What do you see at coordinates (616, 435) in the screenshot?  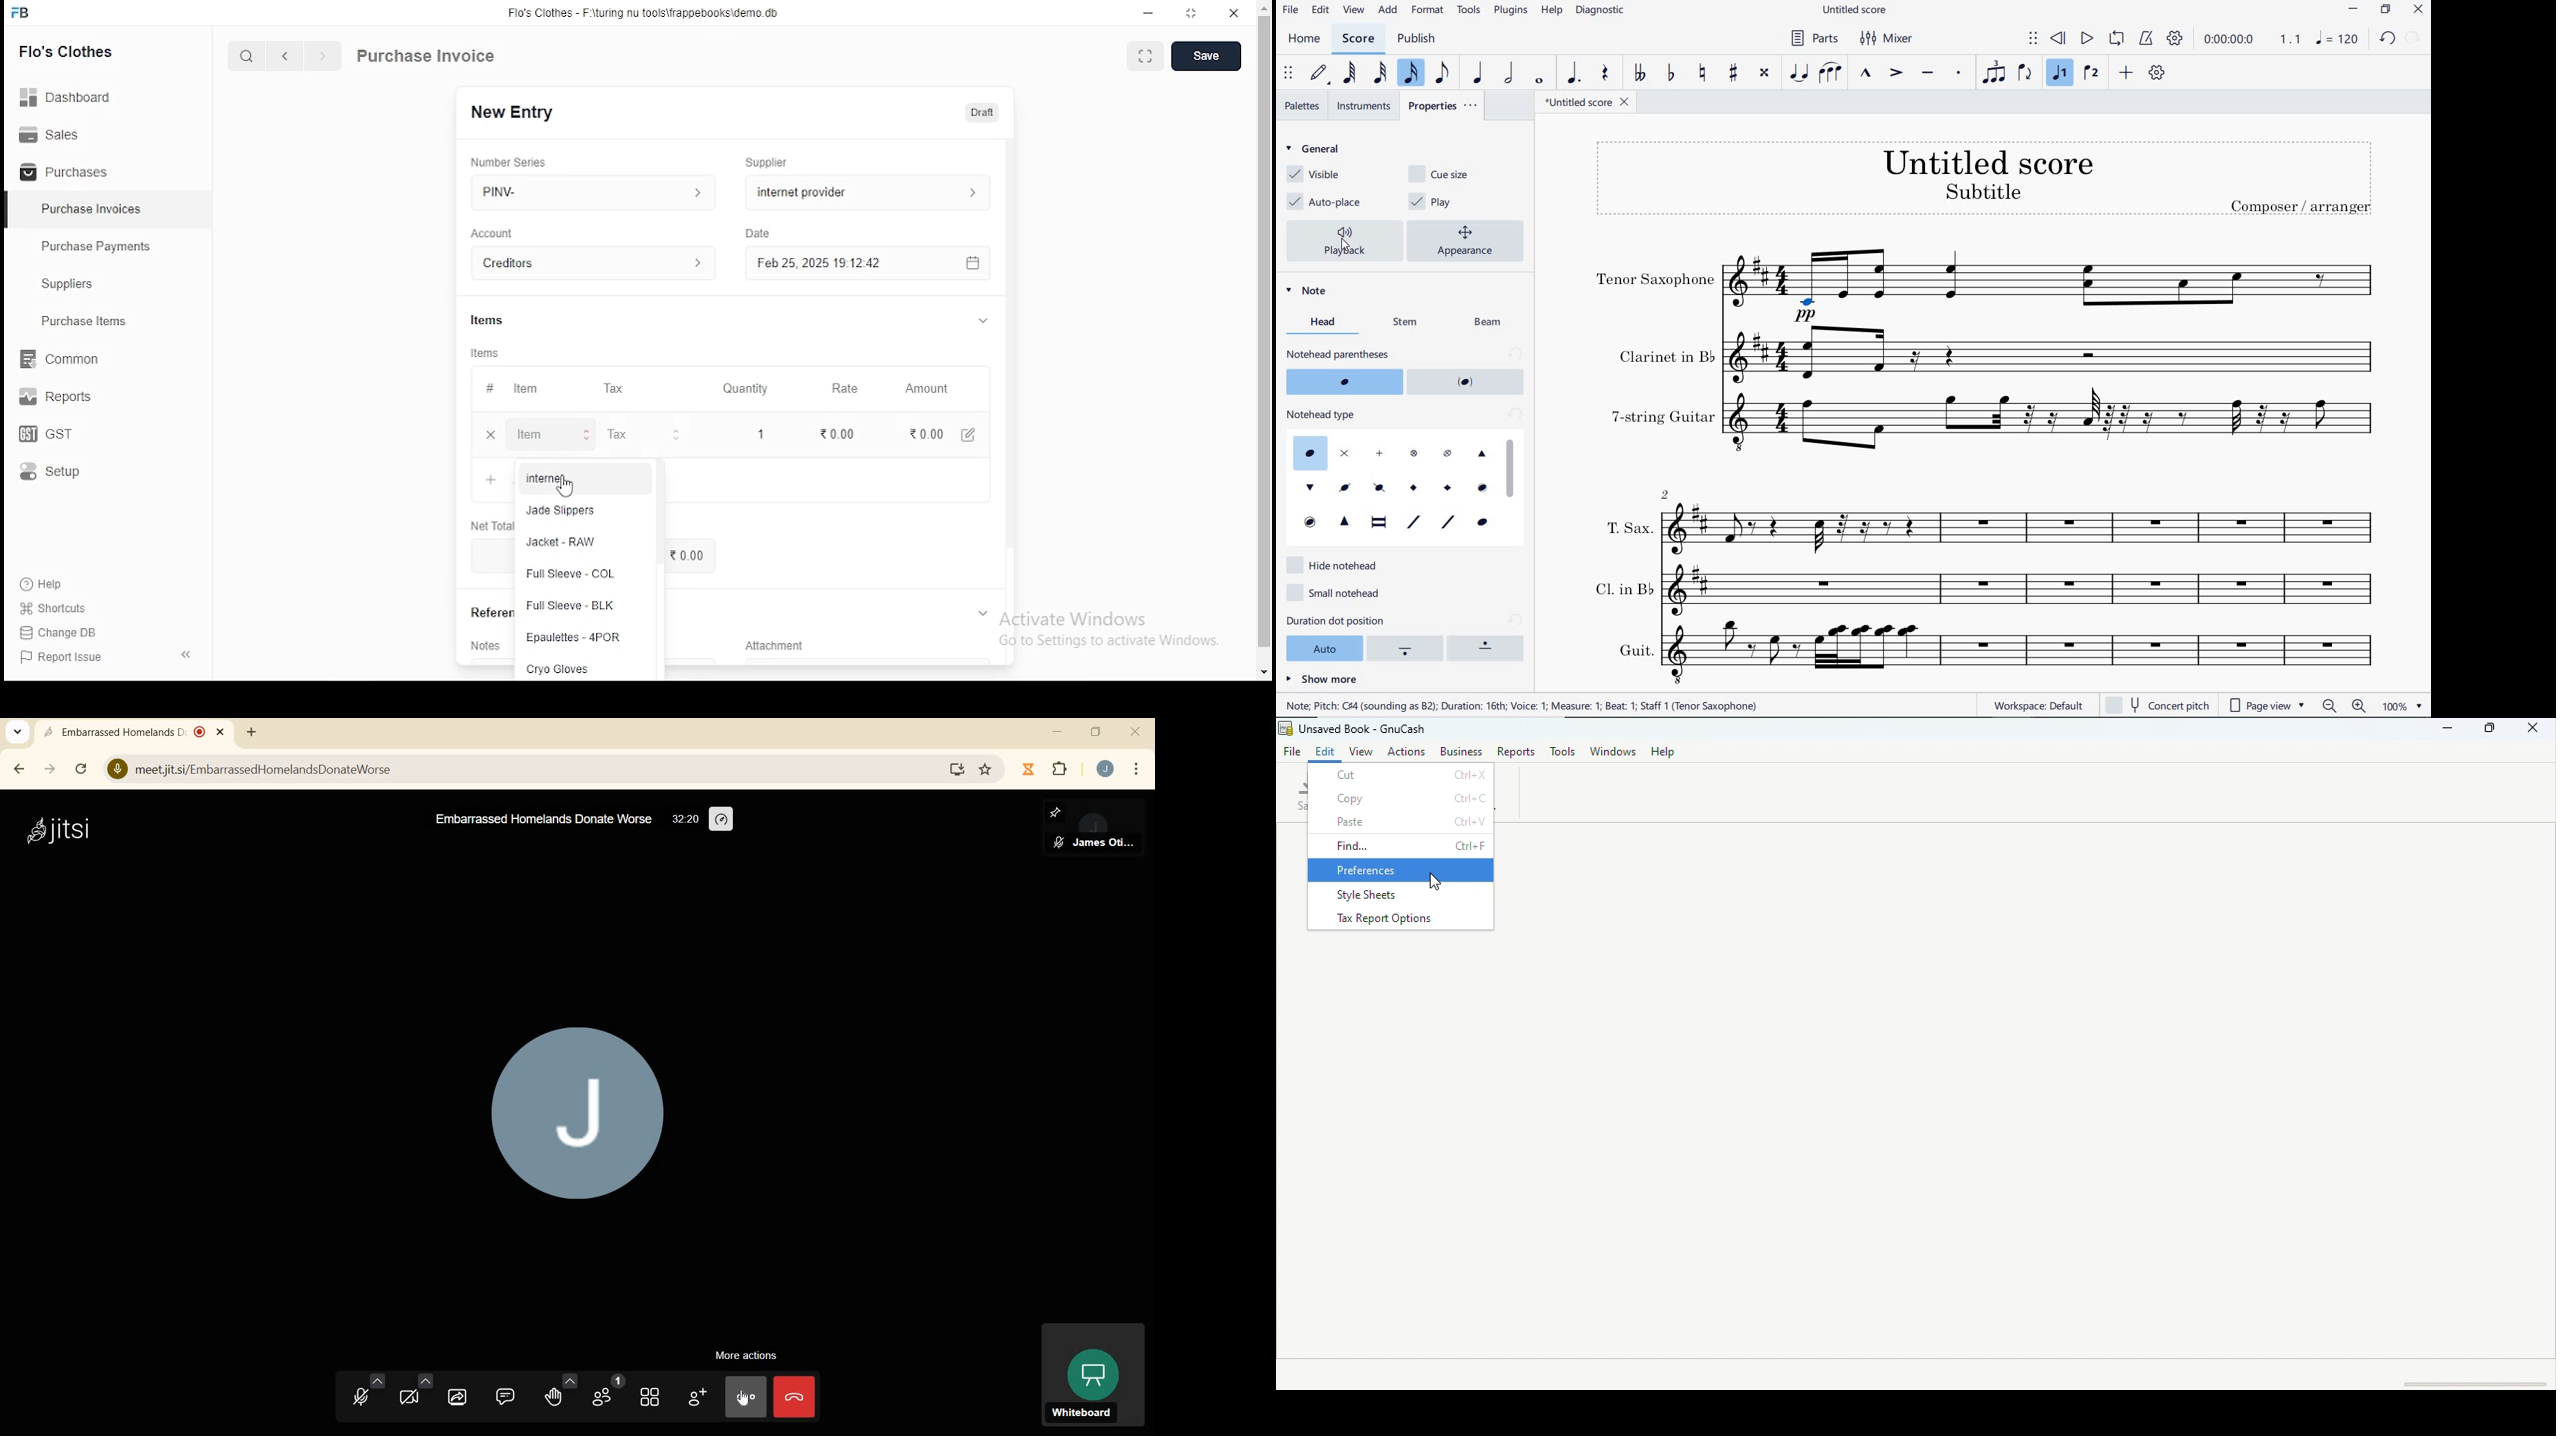 I see `tax` at bounding box center [616, 435].